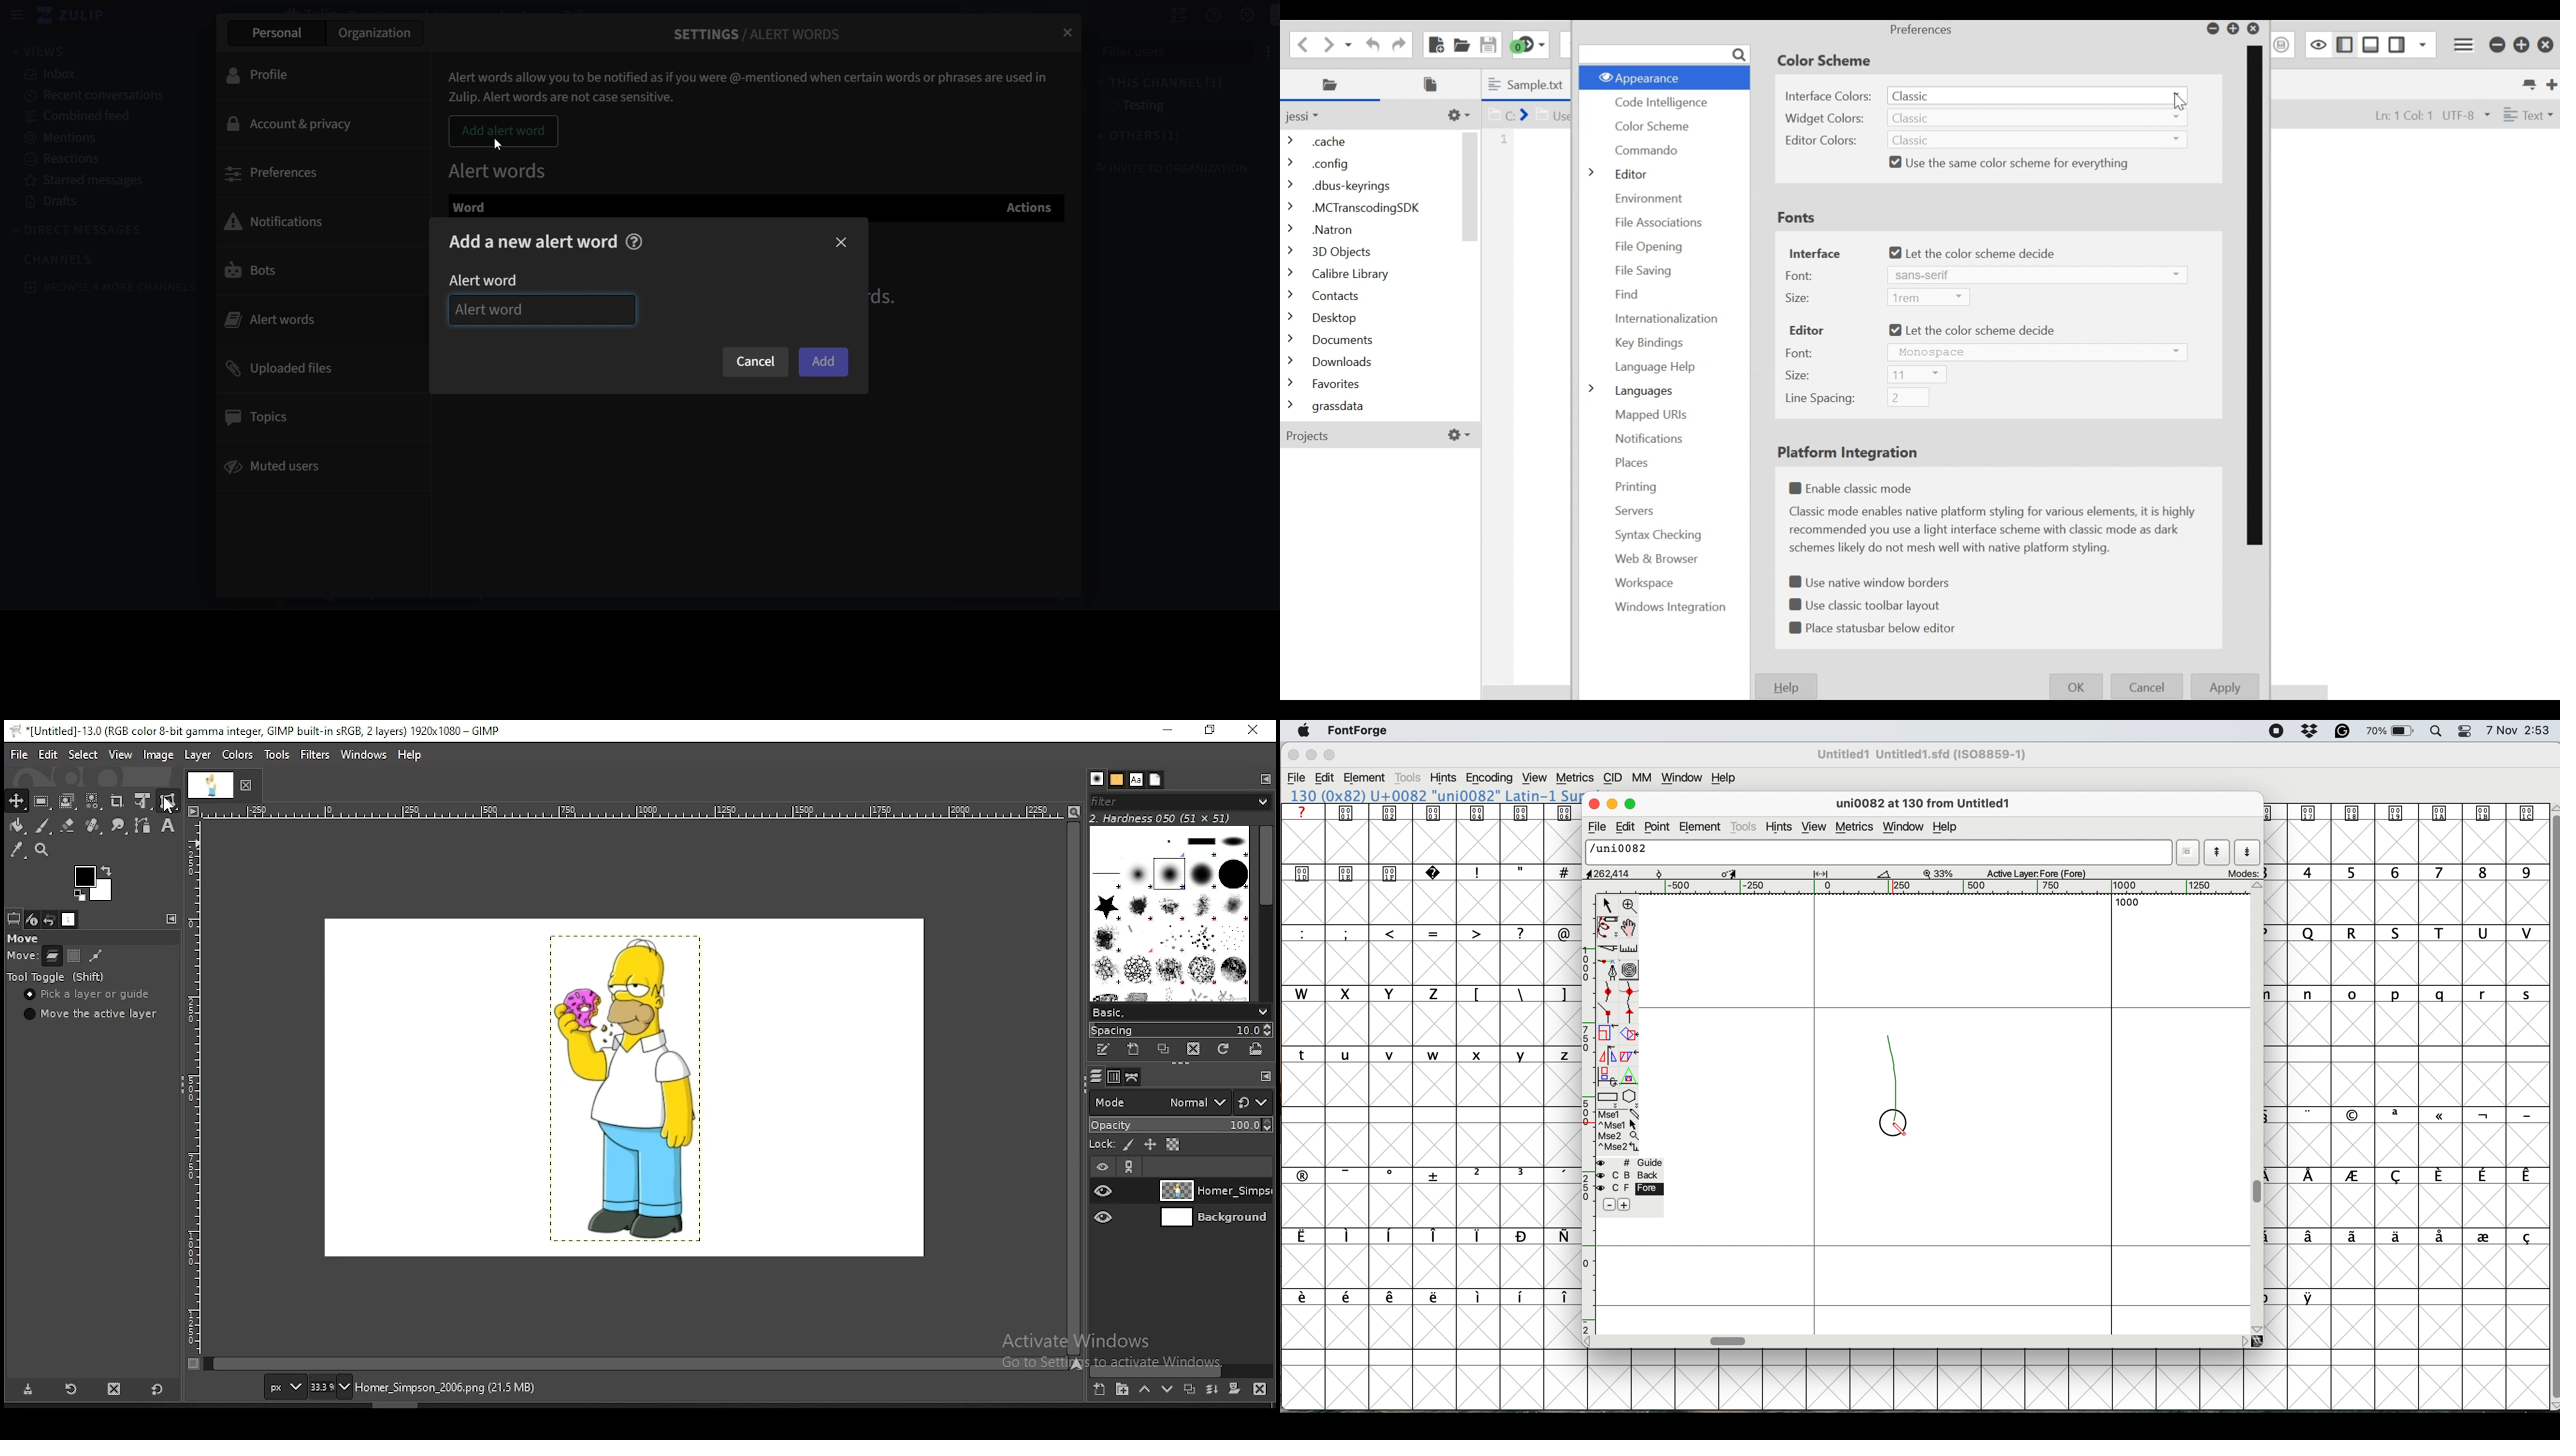 This screenshot has width=2576, height=1456. I want to click on get help, so click(1198, 16).